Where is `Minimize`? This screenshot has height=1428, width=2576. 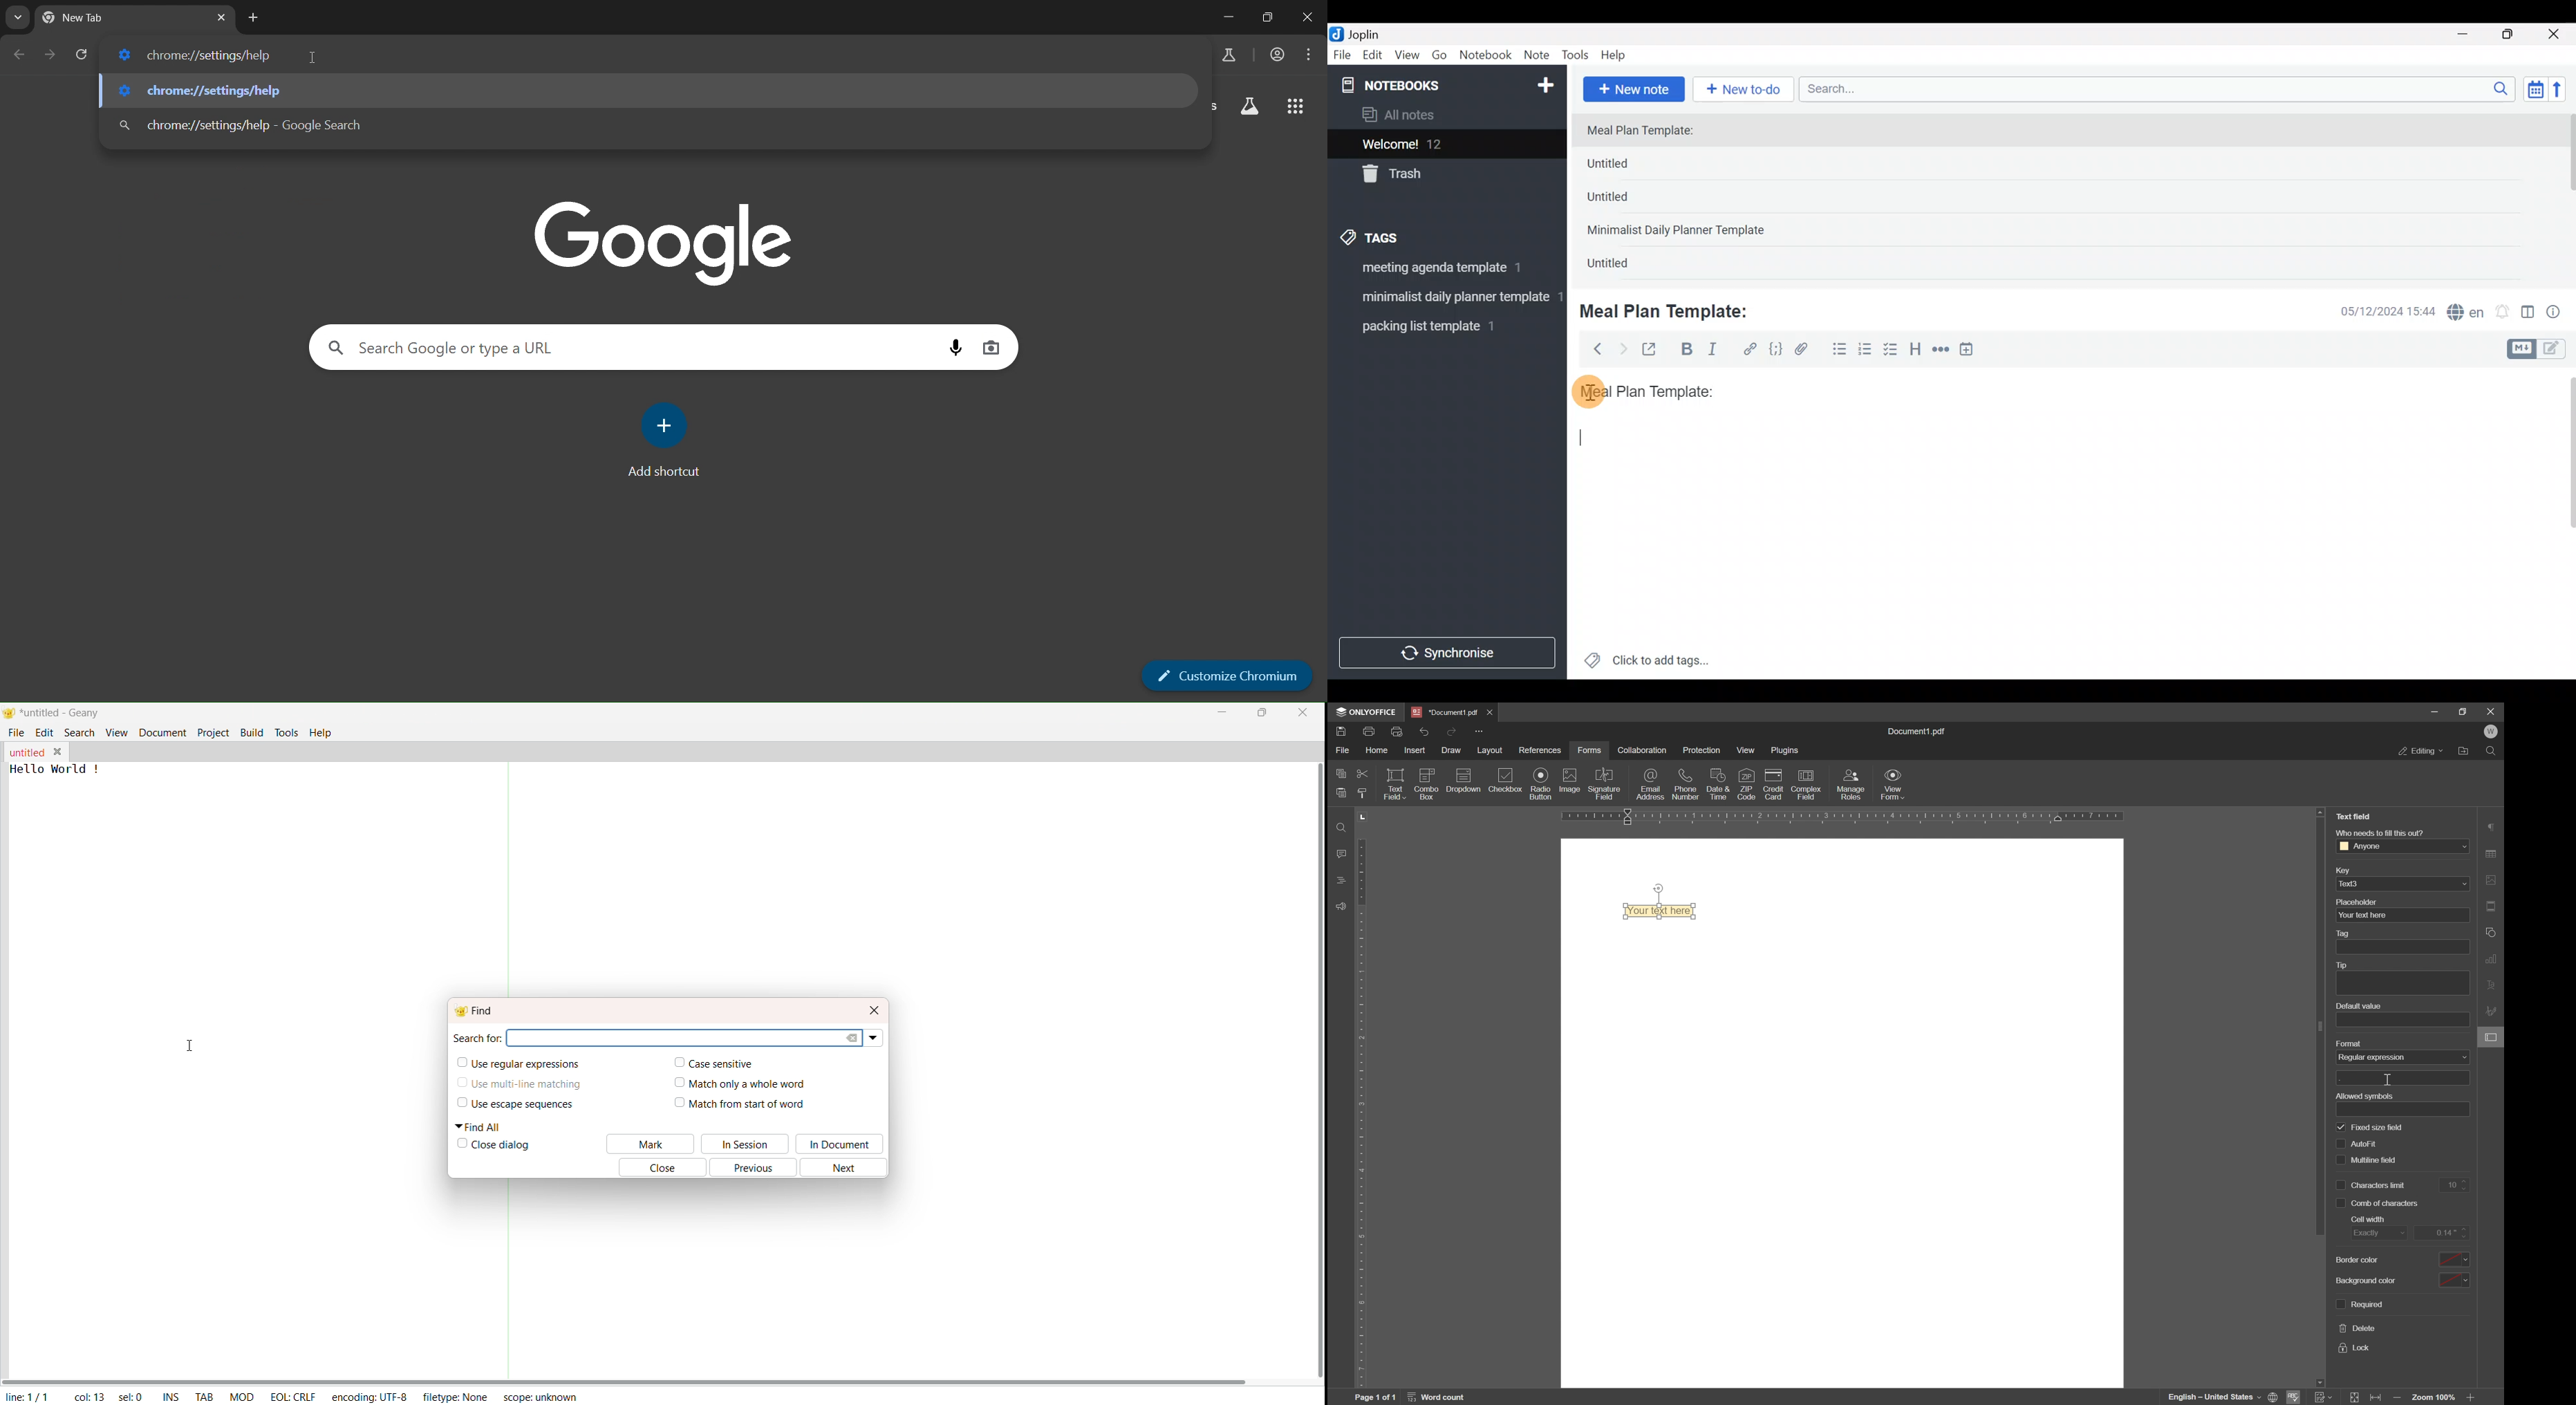
Minimize is located at coordinates (2470, 33).